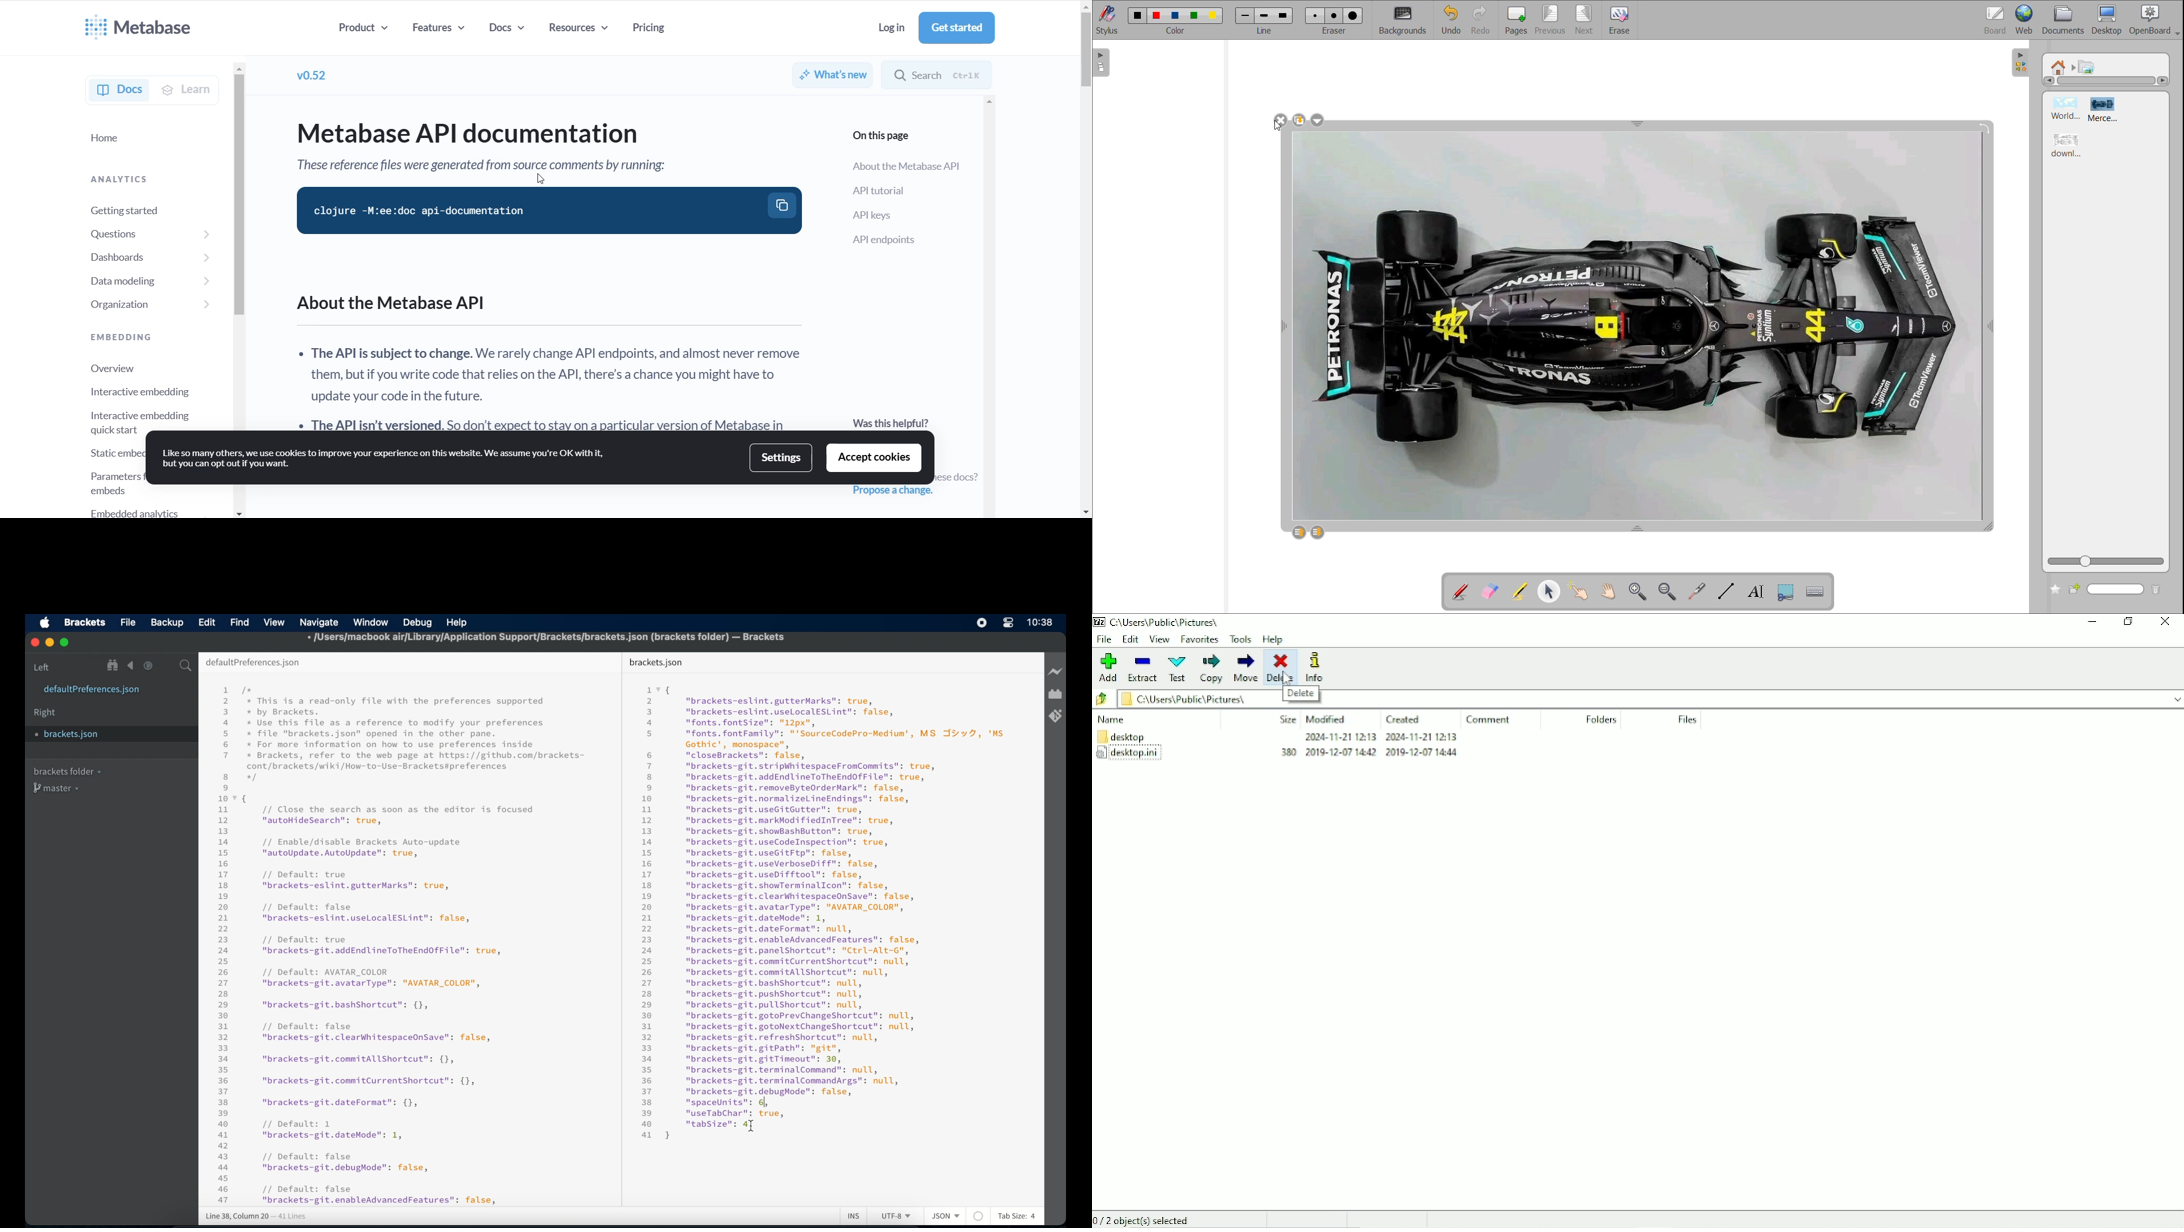 This screenshot has width=2184, height=1232. What do you see at coordinates (275, 623) in the screenshot?
I see `view` at bounding box center [275, 623].